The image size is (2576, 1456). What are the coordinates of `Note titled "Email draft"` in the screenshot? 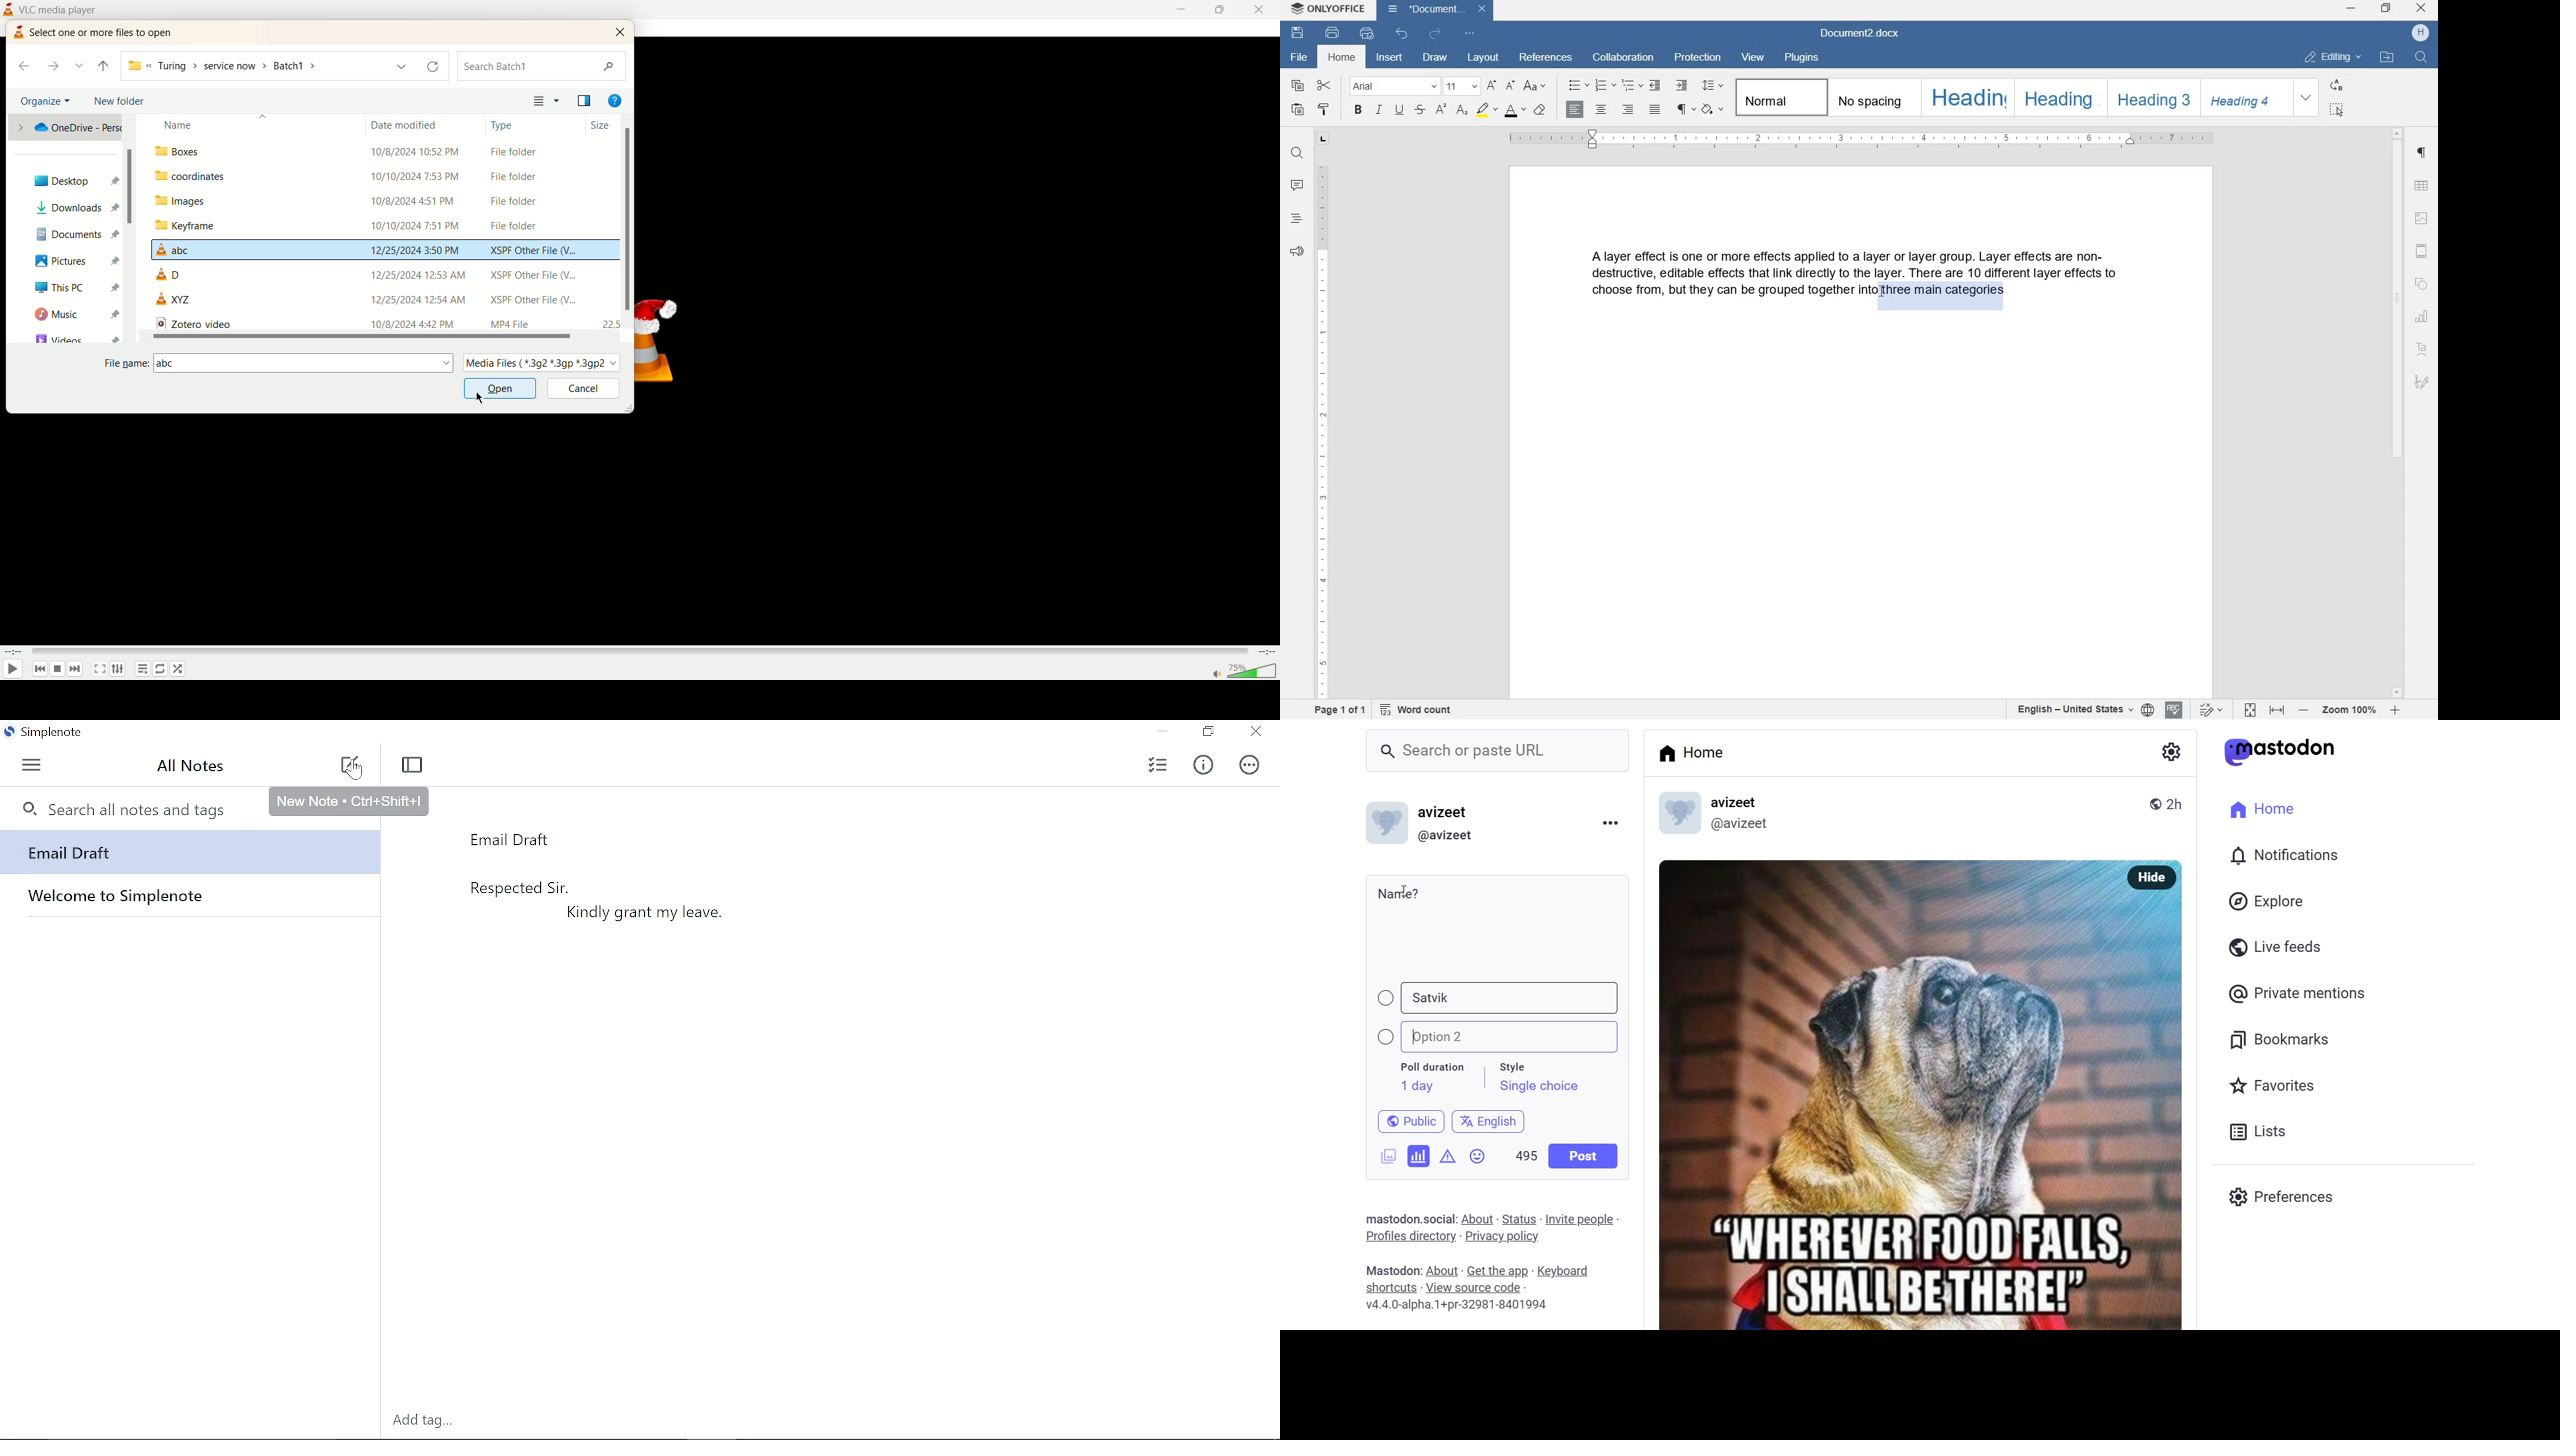 It's located at (190, 852).